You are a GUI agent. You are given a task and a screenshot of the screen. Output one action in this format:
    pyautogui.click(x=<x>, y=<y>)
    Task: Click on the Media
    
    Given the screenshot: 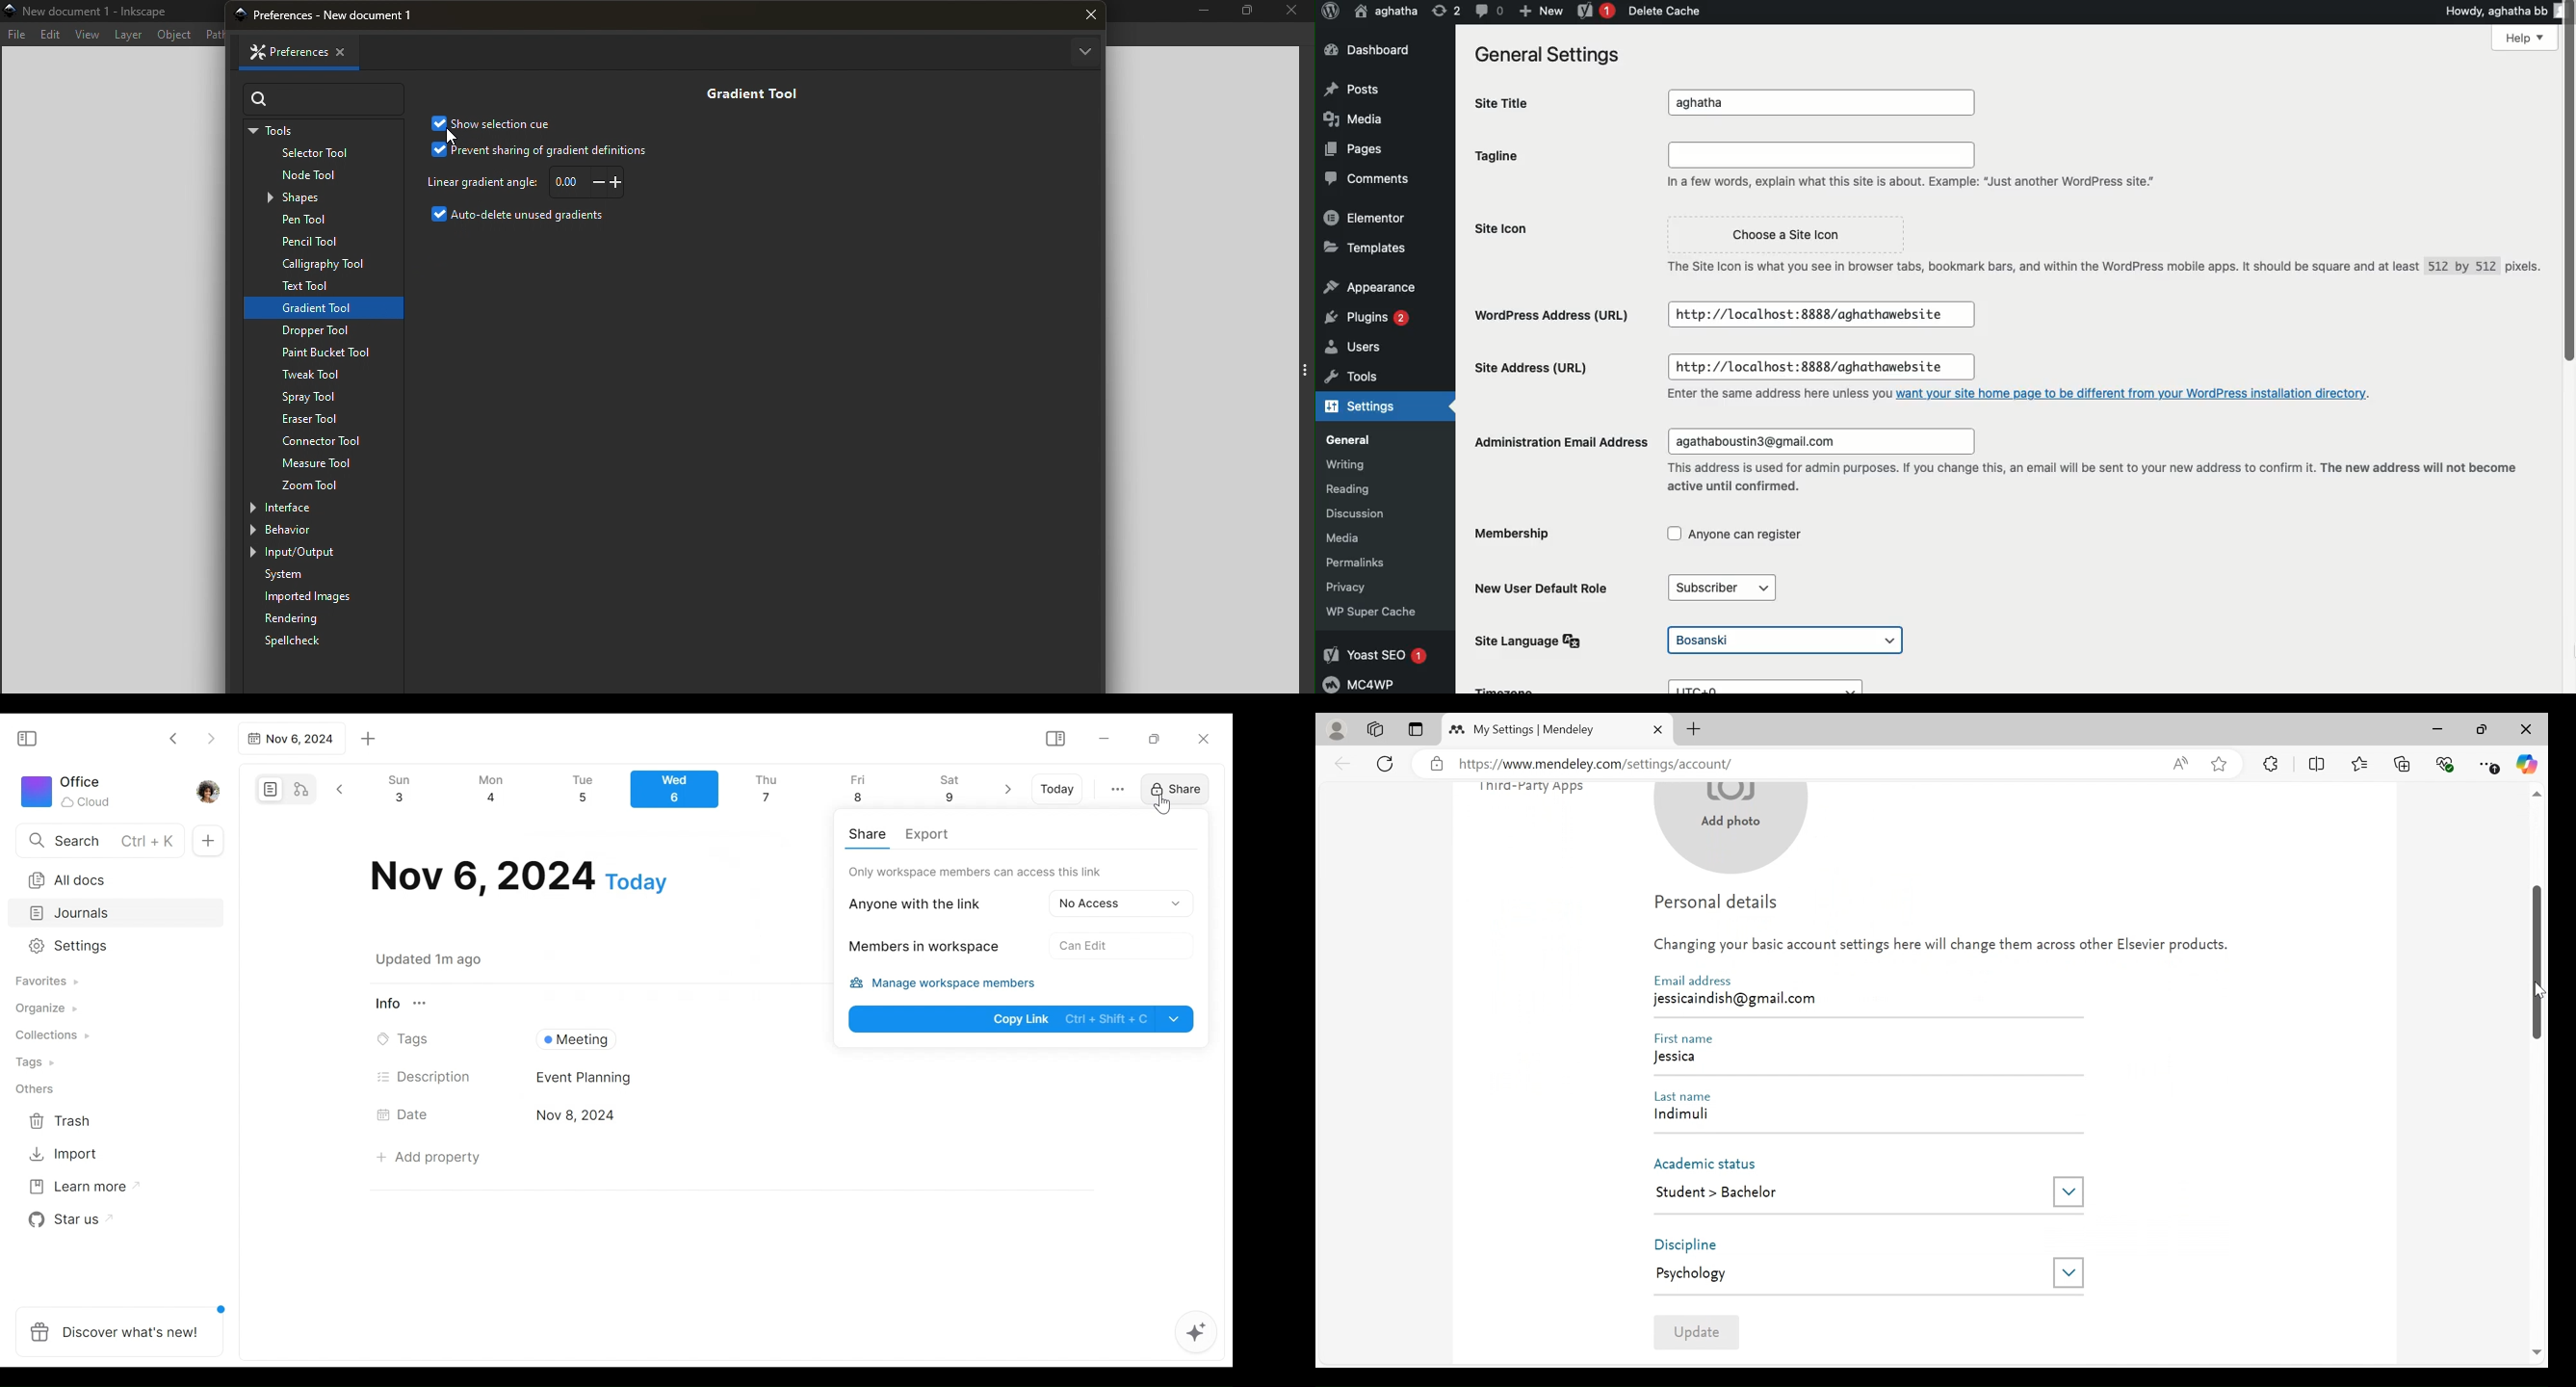 What is the action you would take?
    pyautogui.click(x=1358, y=538)
    